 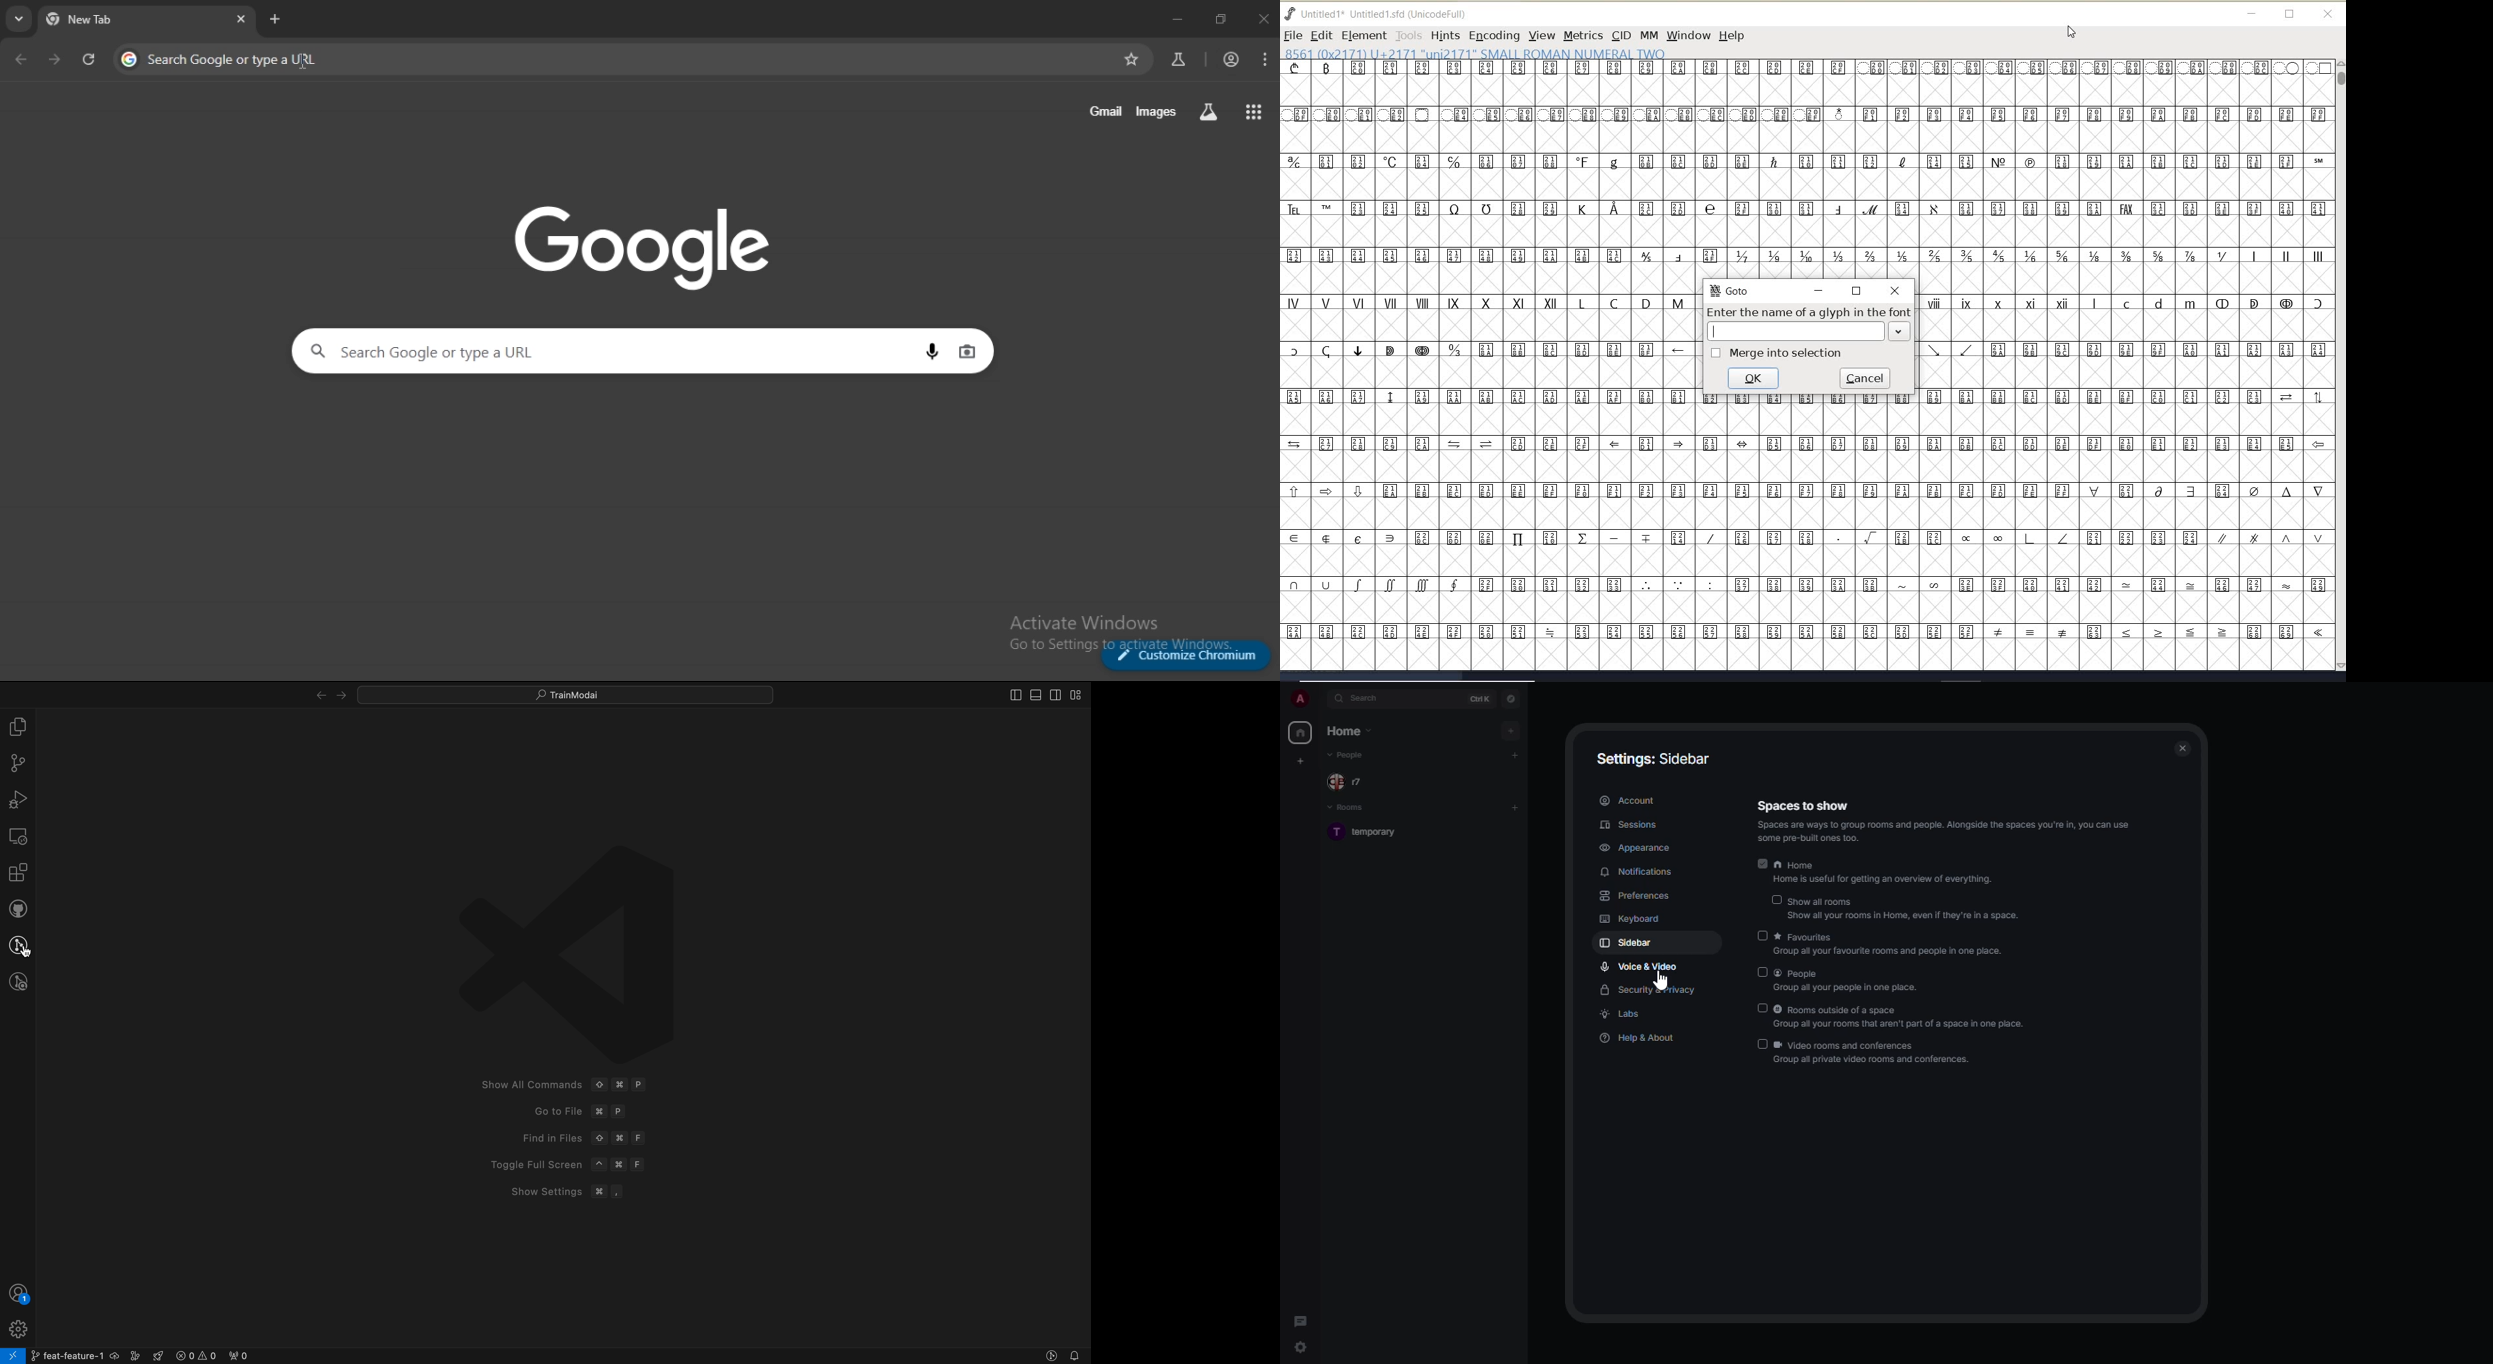 I want to click on rooms, so click(x=1352, y=807).